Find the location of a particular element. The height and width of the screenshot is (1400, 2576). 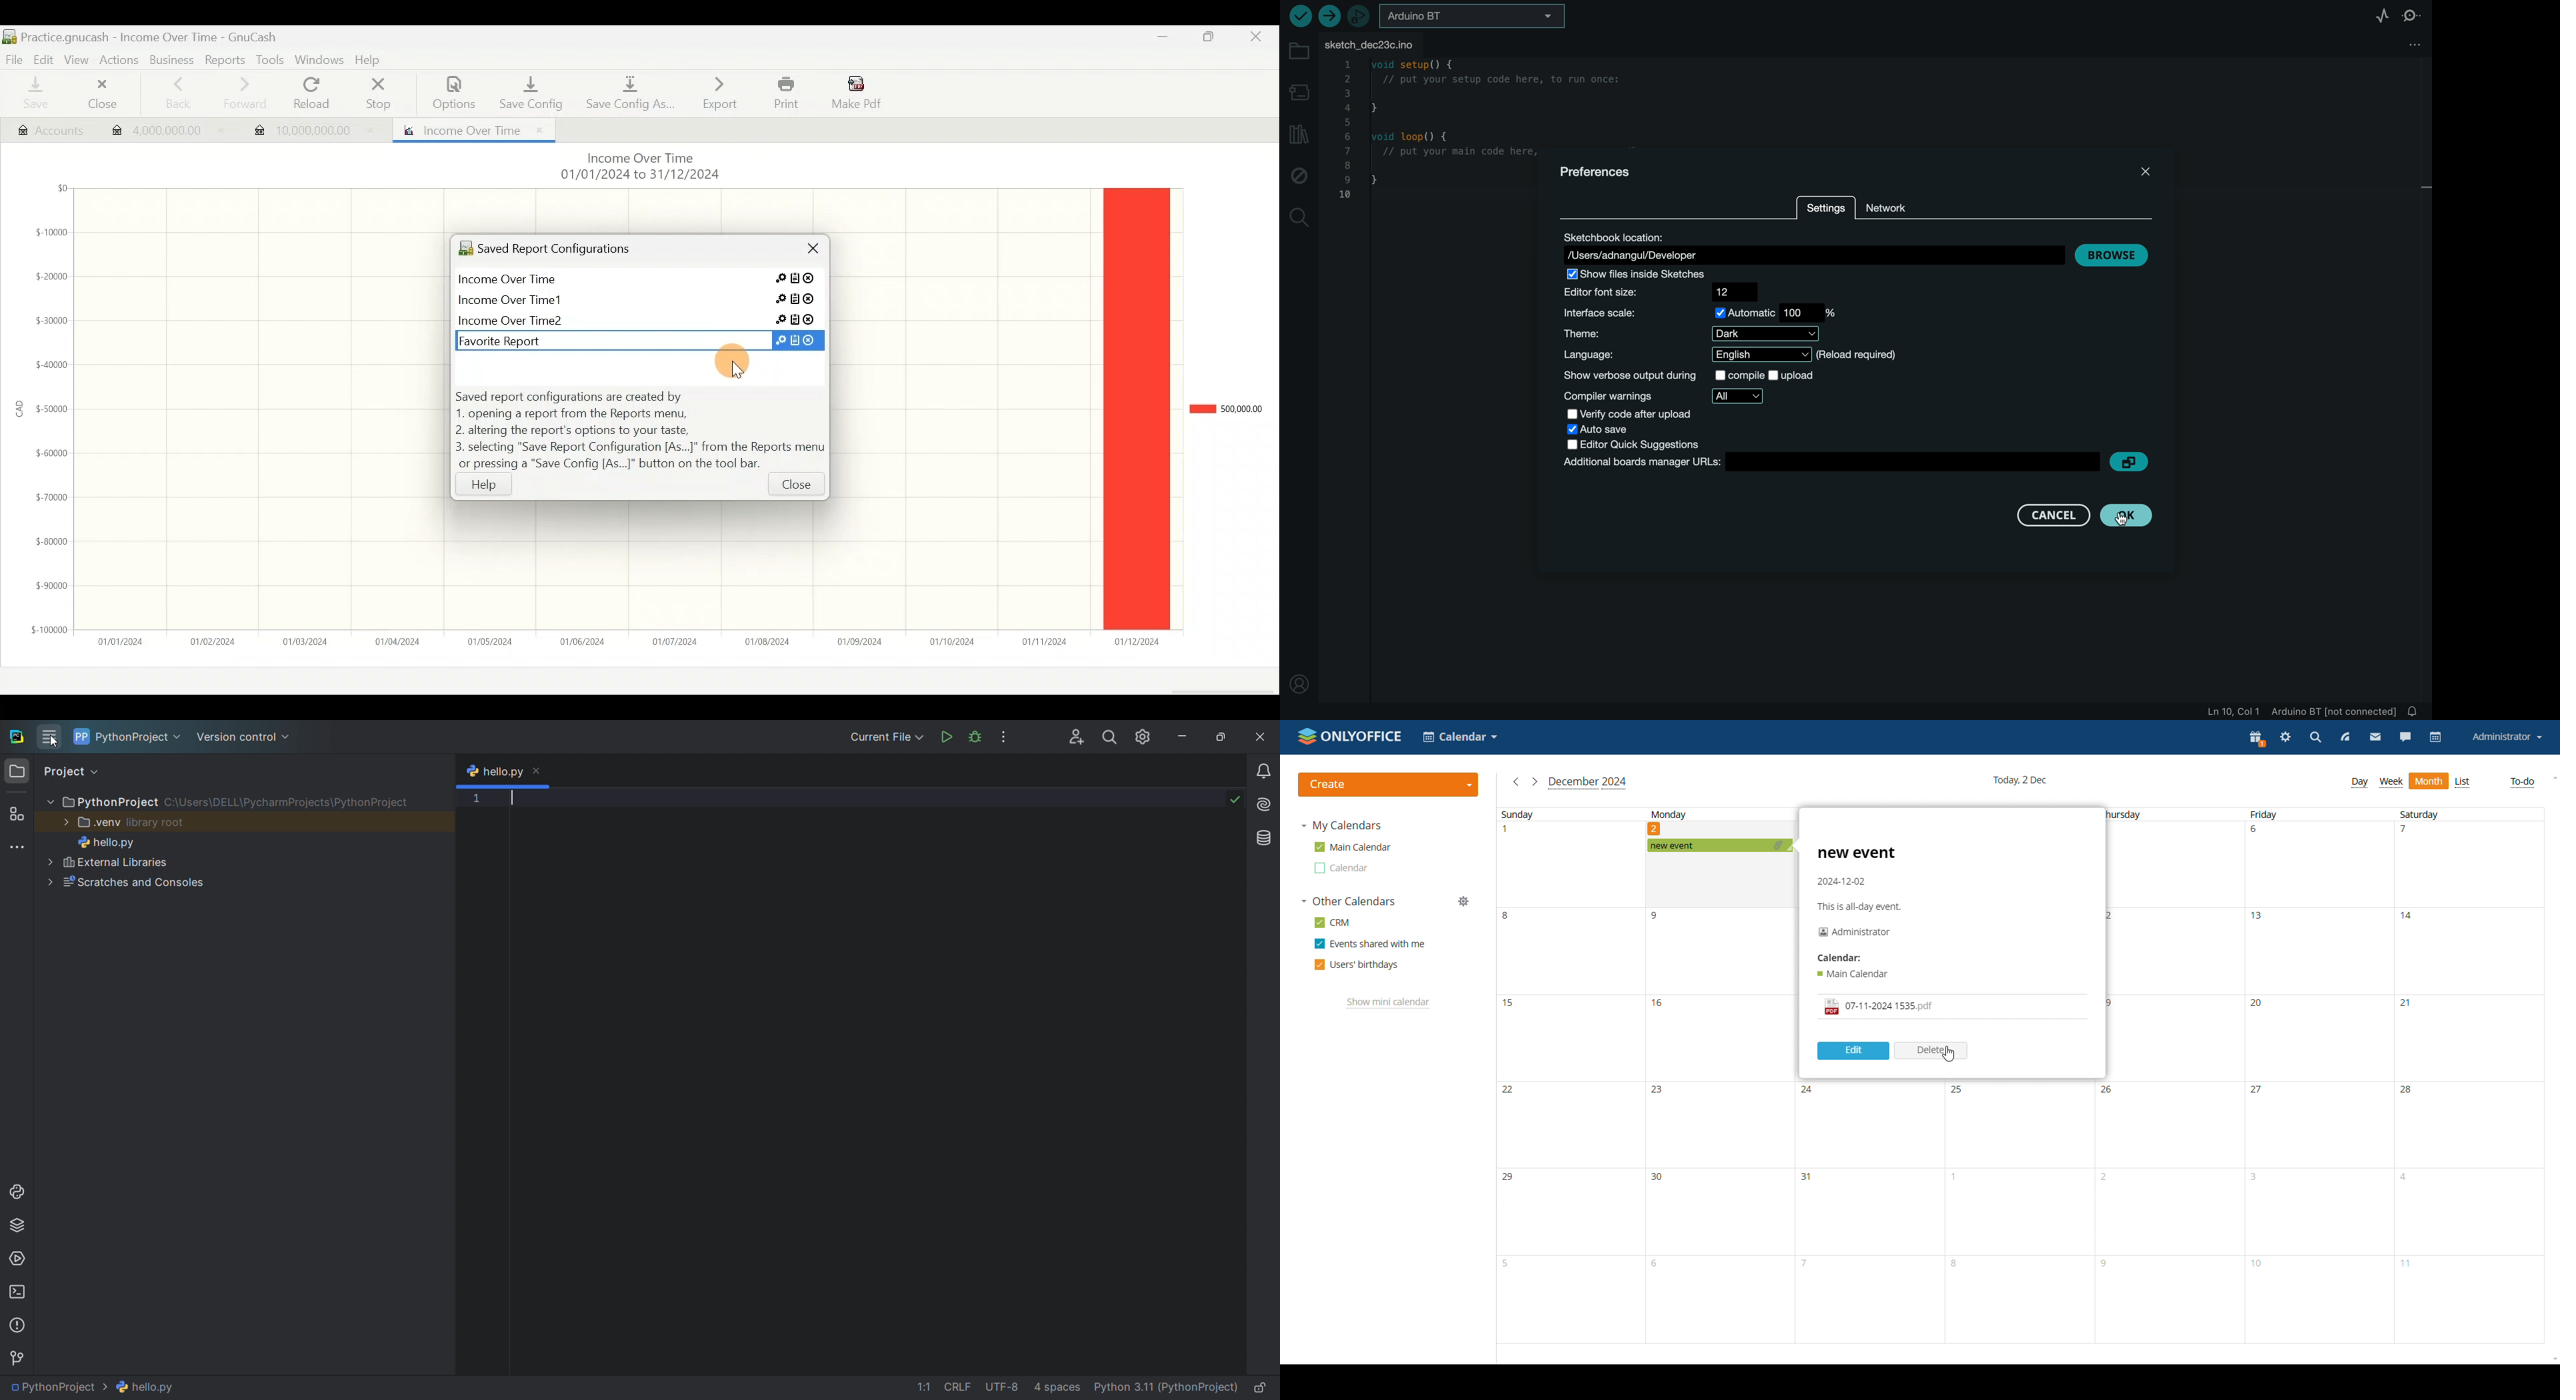

lock is located at coordinates (1260, 1385).